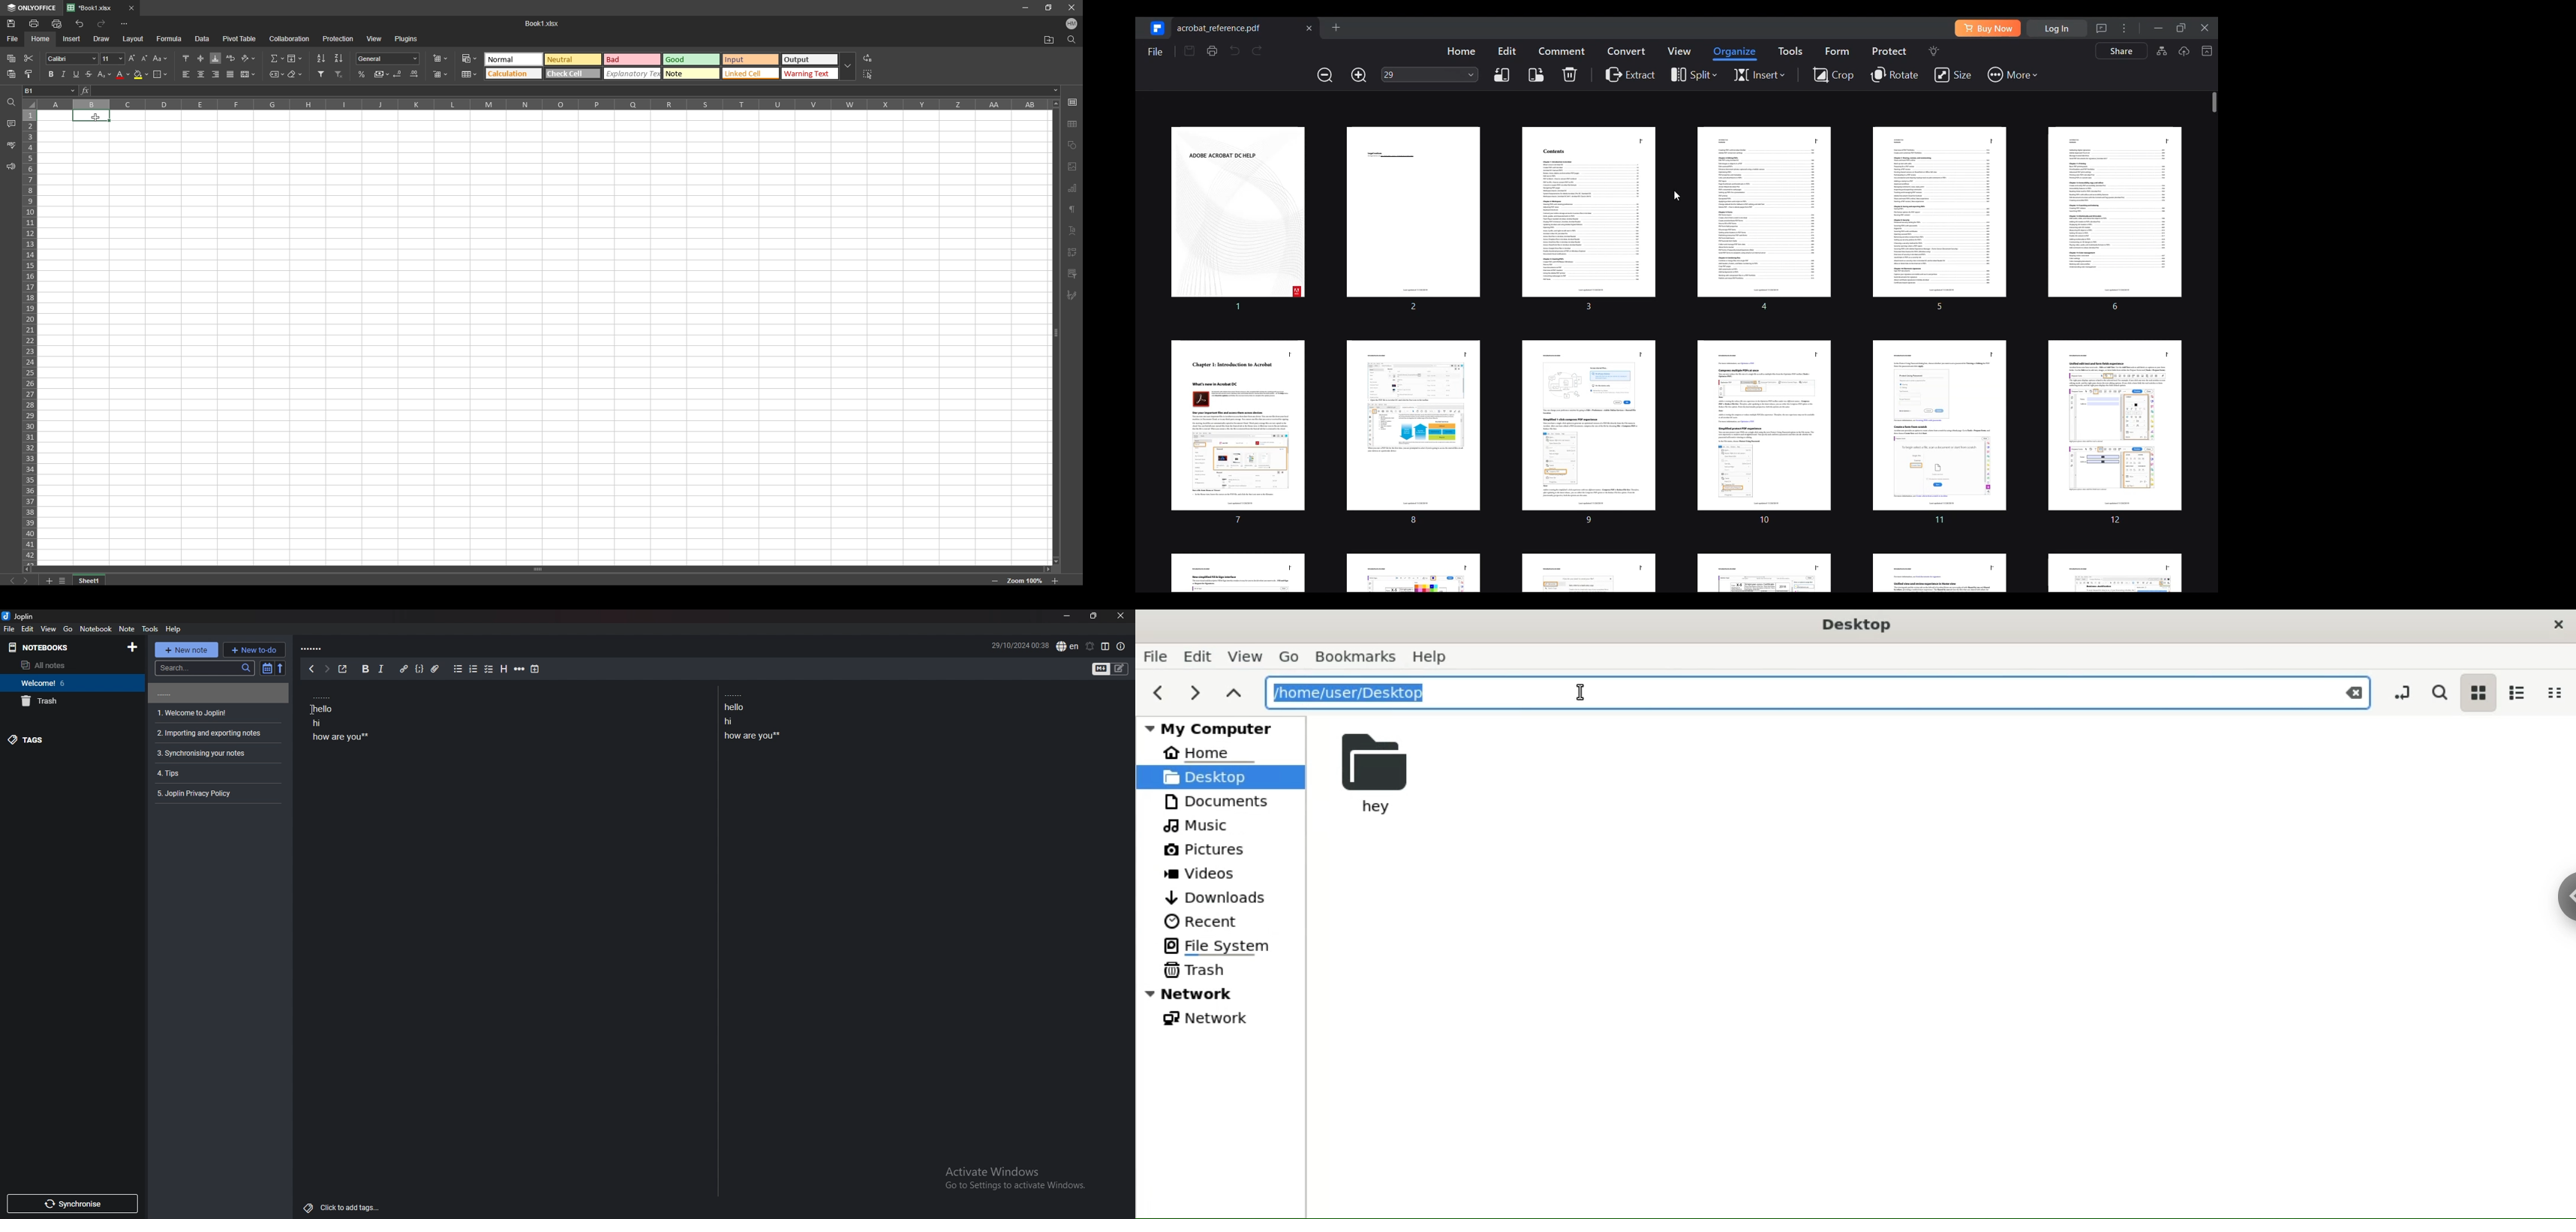  What do you see at coordinates (995, 581) in the screenshot?
I see `zoom out` at bounding box center [995, 581].